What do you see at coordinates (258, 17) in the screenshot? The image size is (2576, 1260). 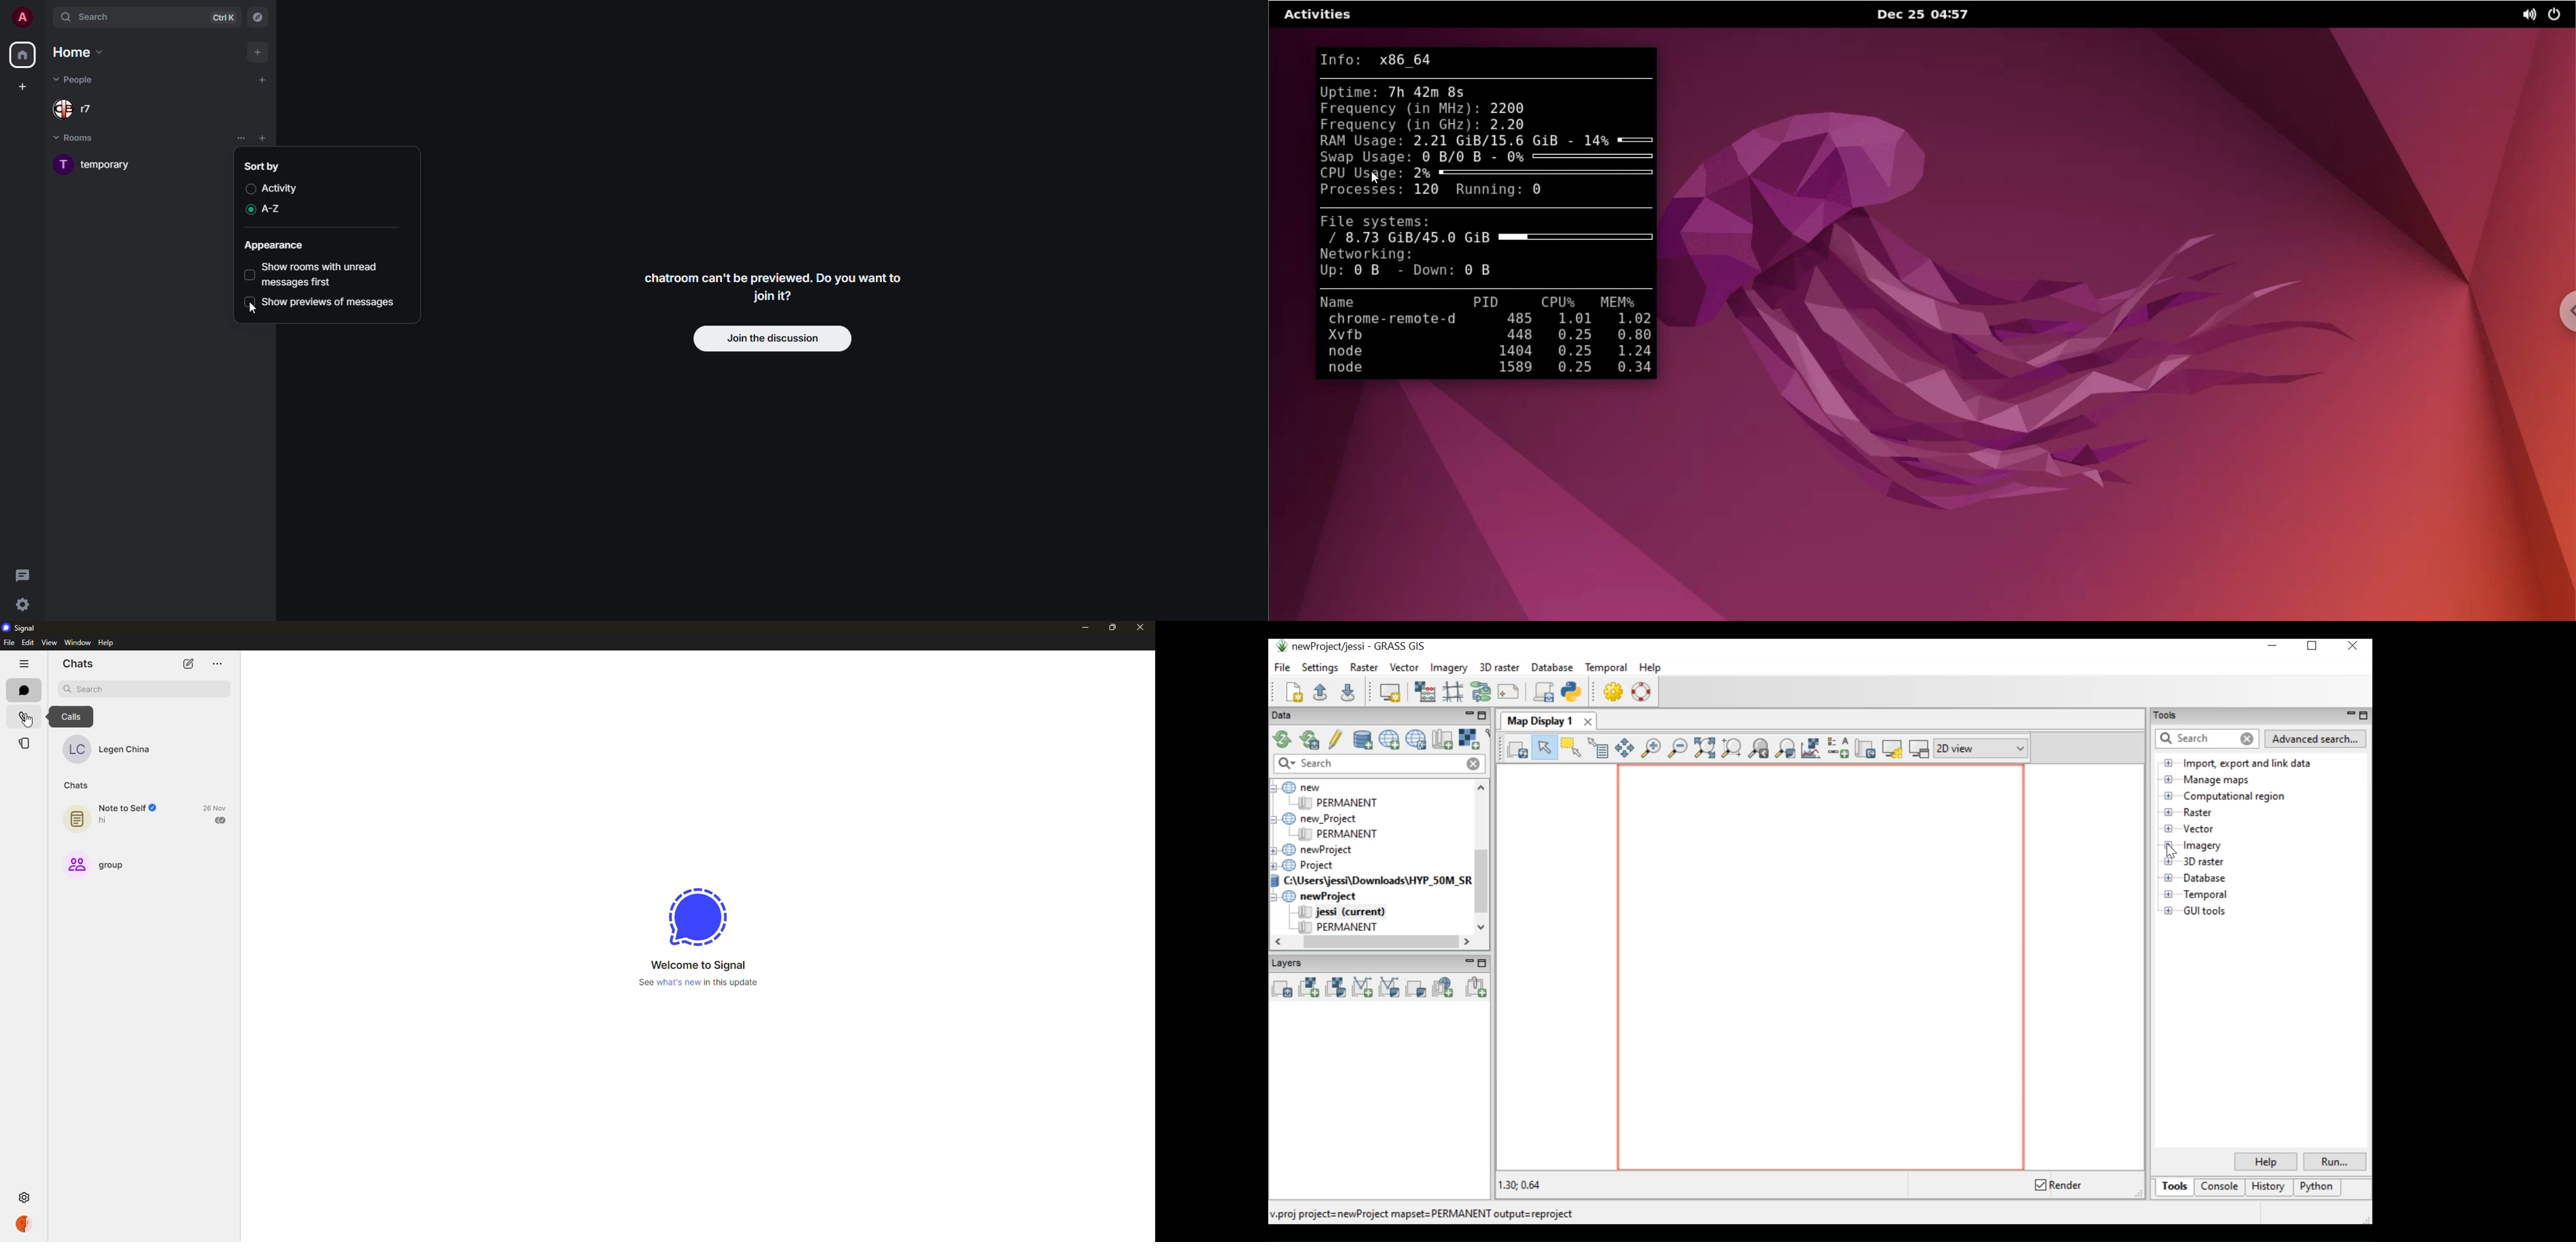 I see `navigator` at bounding box center [258, 17].